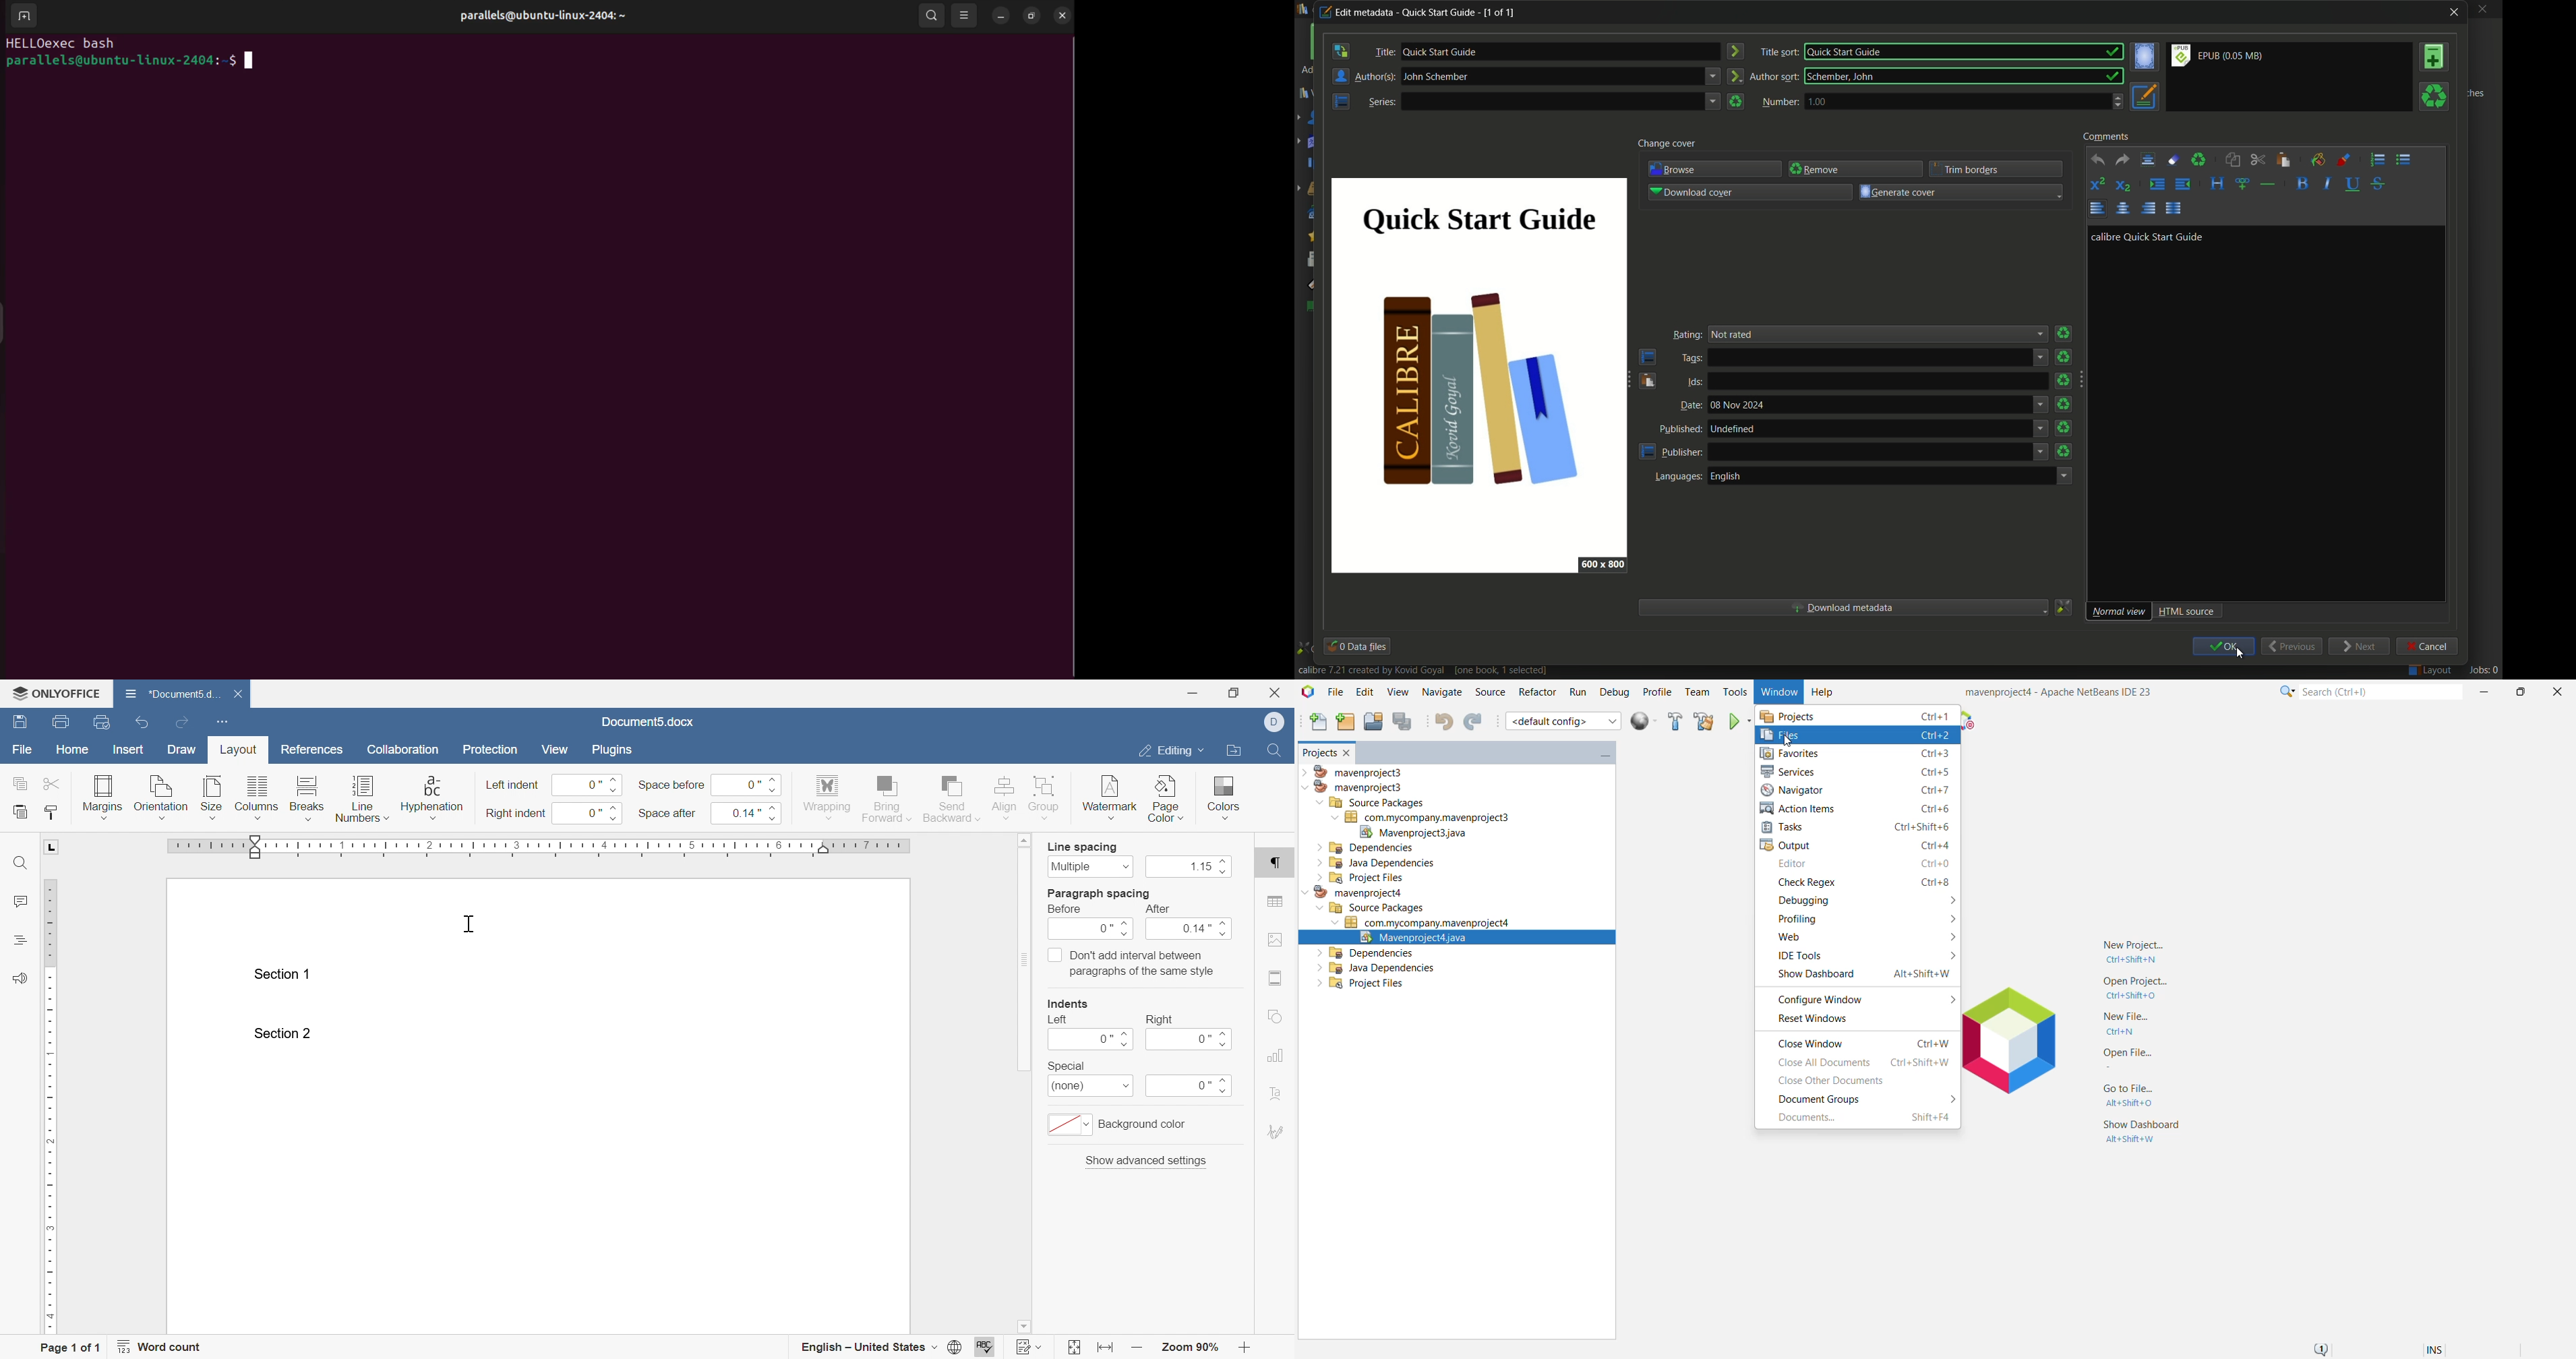 This screenshot has height=1372, width=2576. I want to click on spell checking, so click(987, 1346).